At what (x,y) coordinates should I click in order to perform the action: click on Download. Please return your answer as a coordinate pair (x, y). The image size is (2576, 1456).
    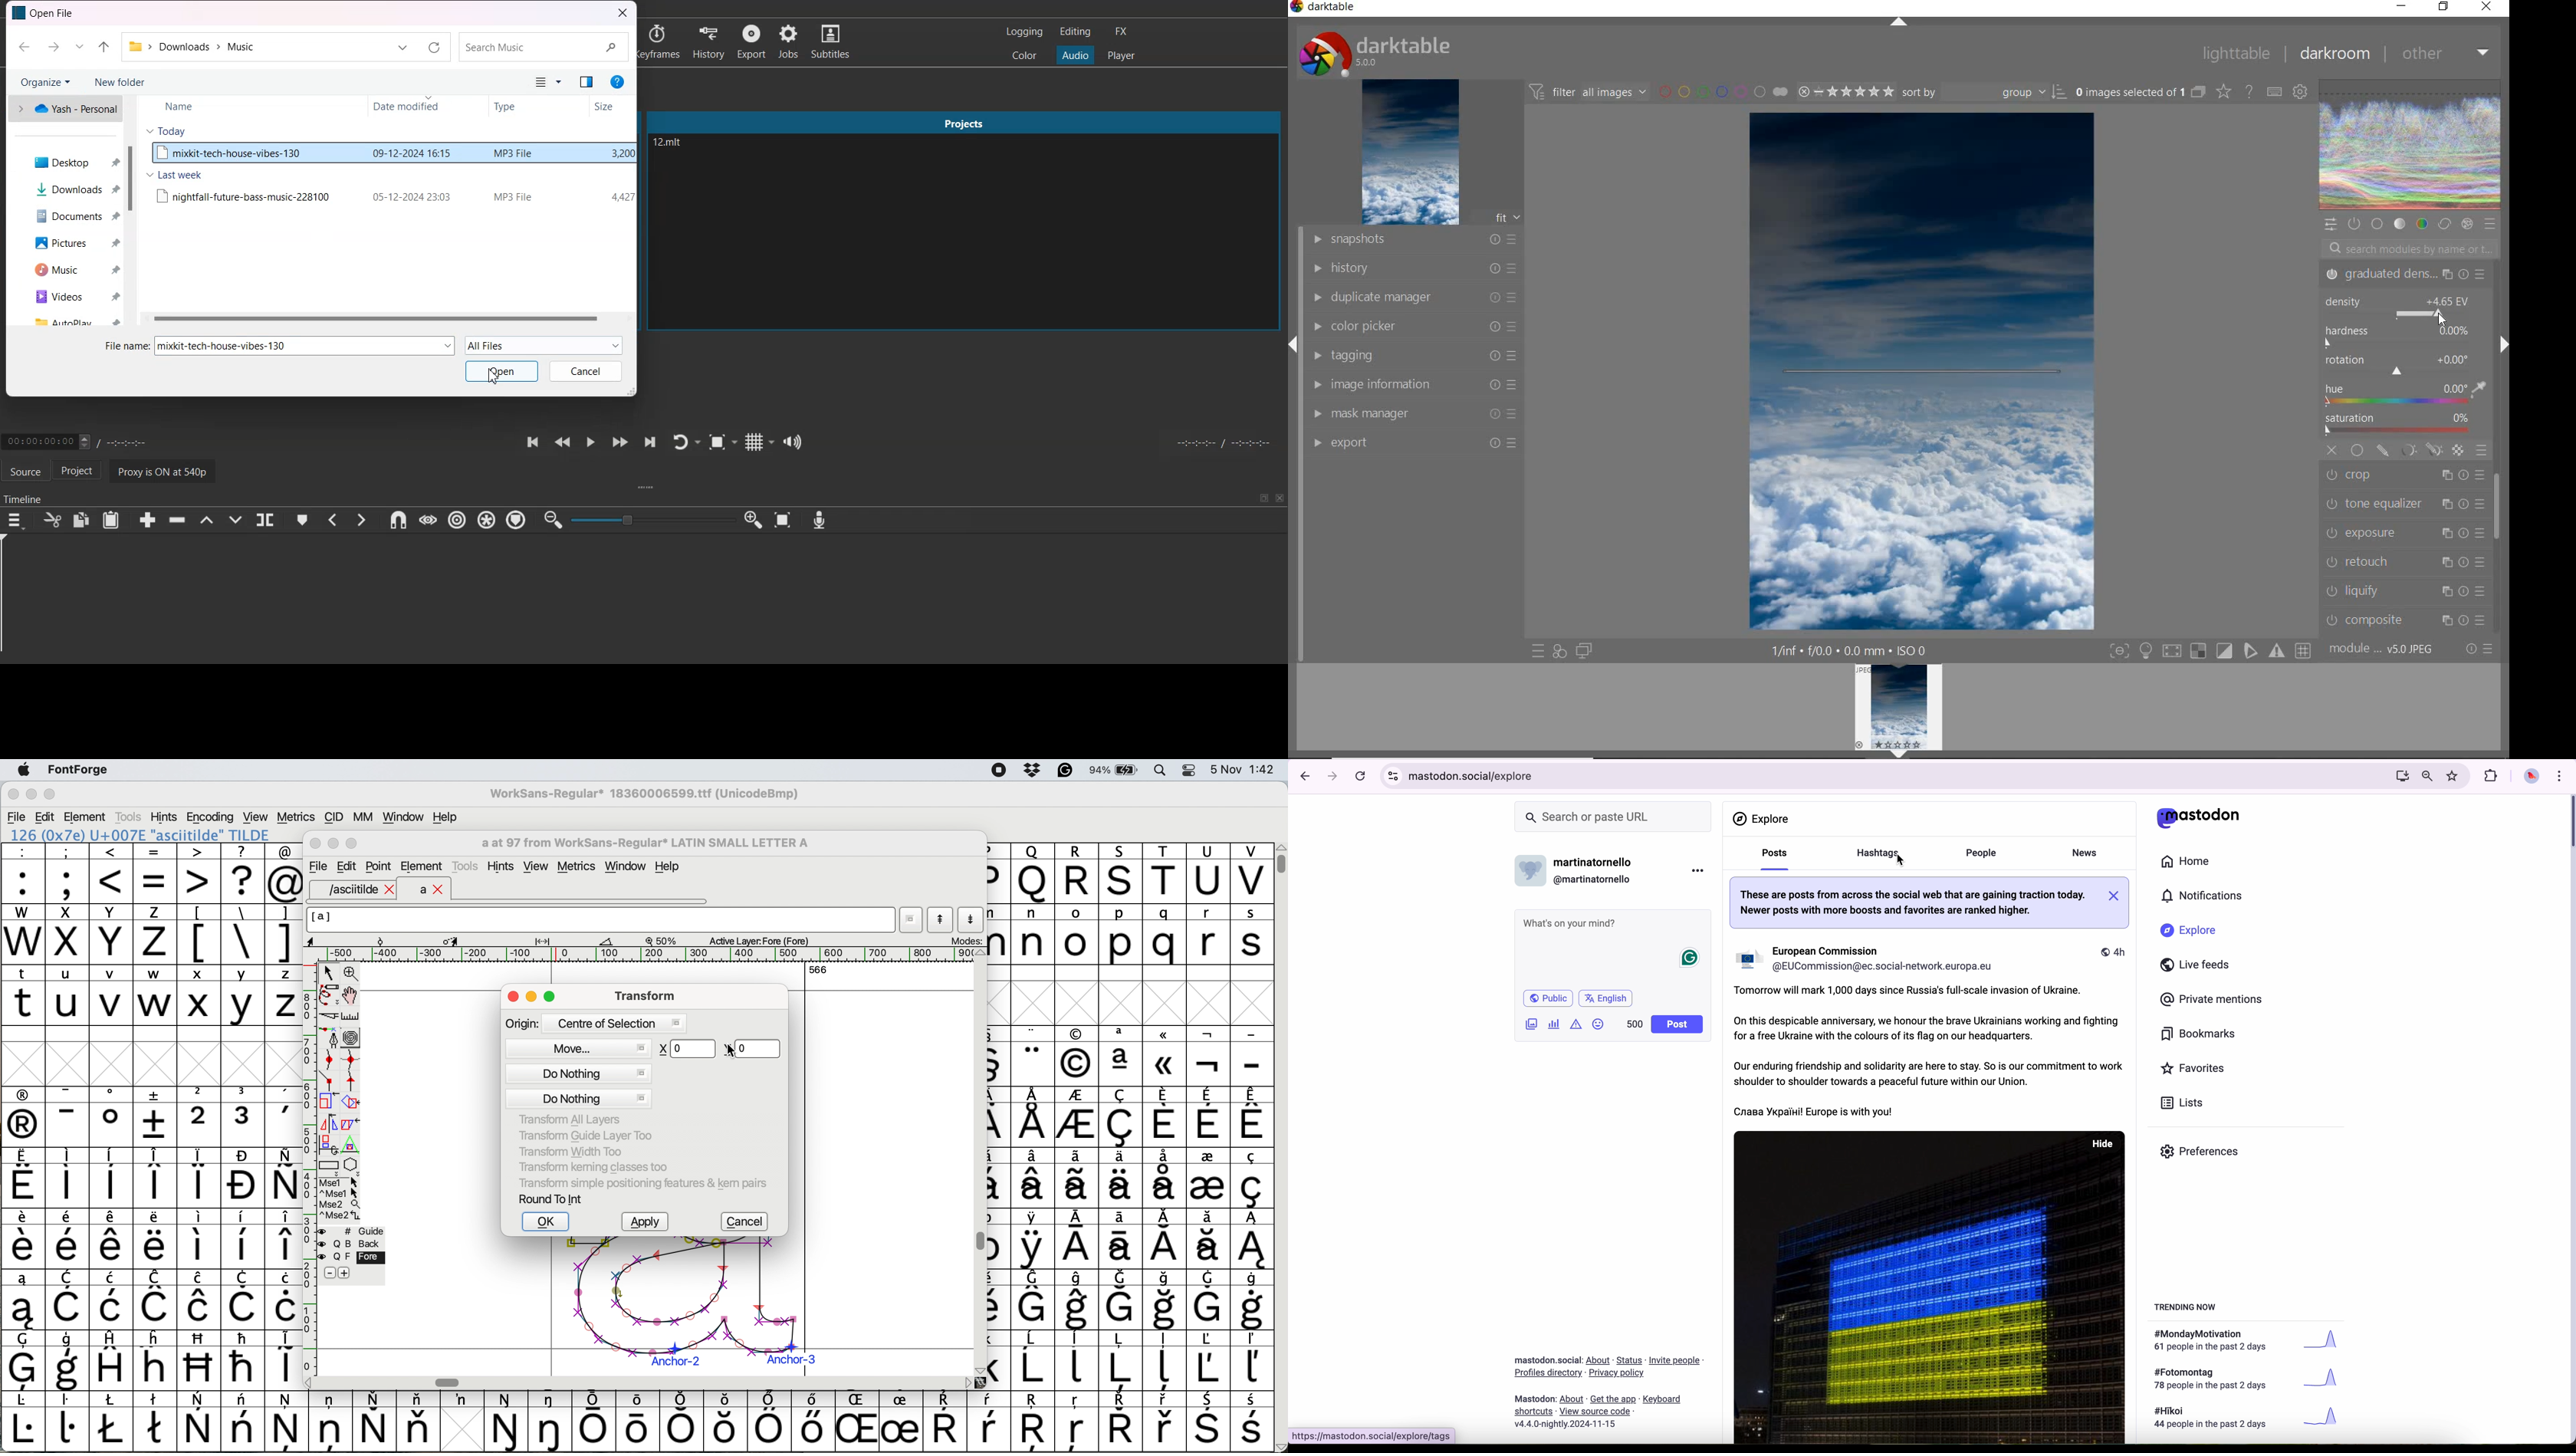
    Looking at the image, I should click on (70, 189).